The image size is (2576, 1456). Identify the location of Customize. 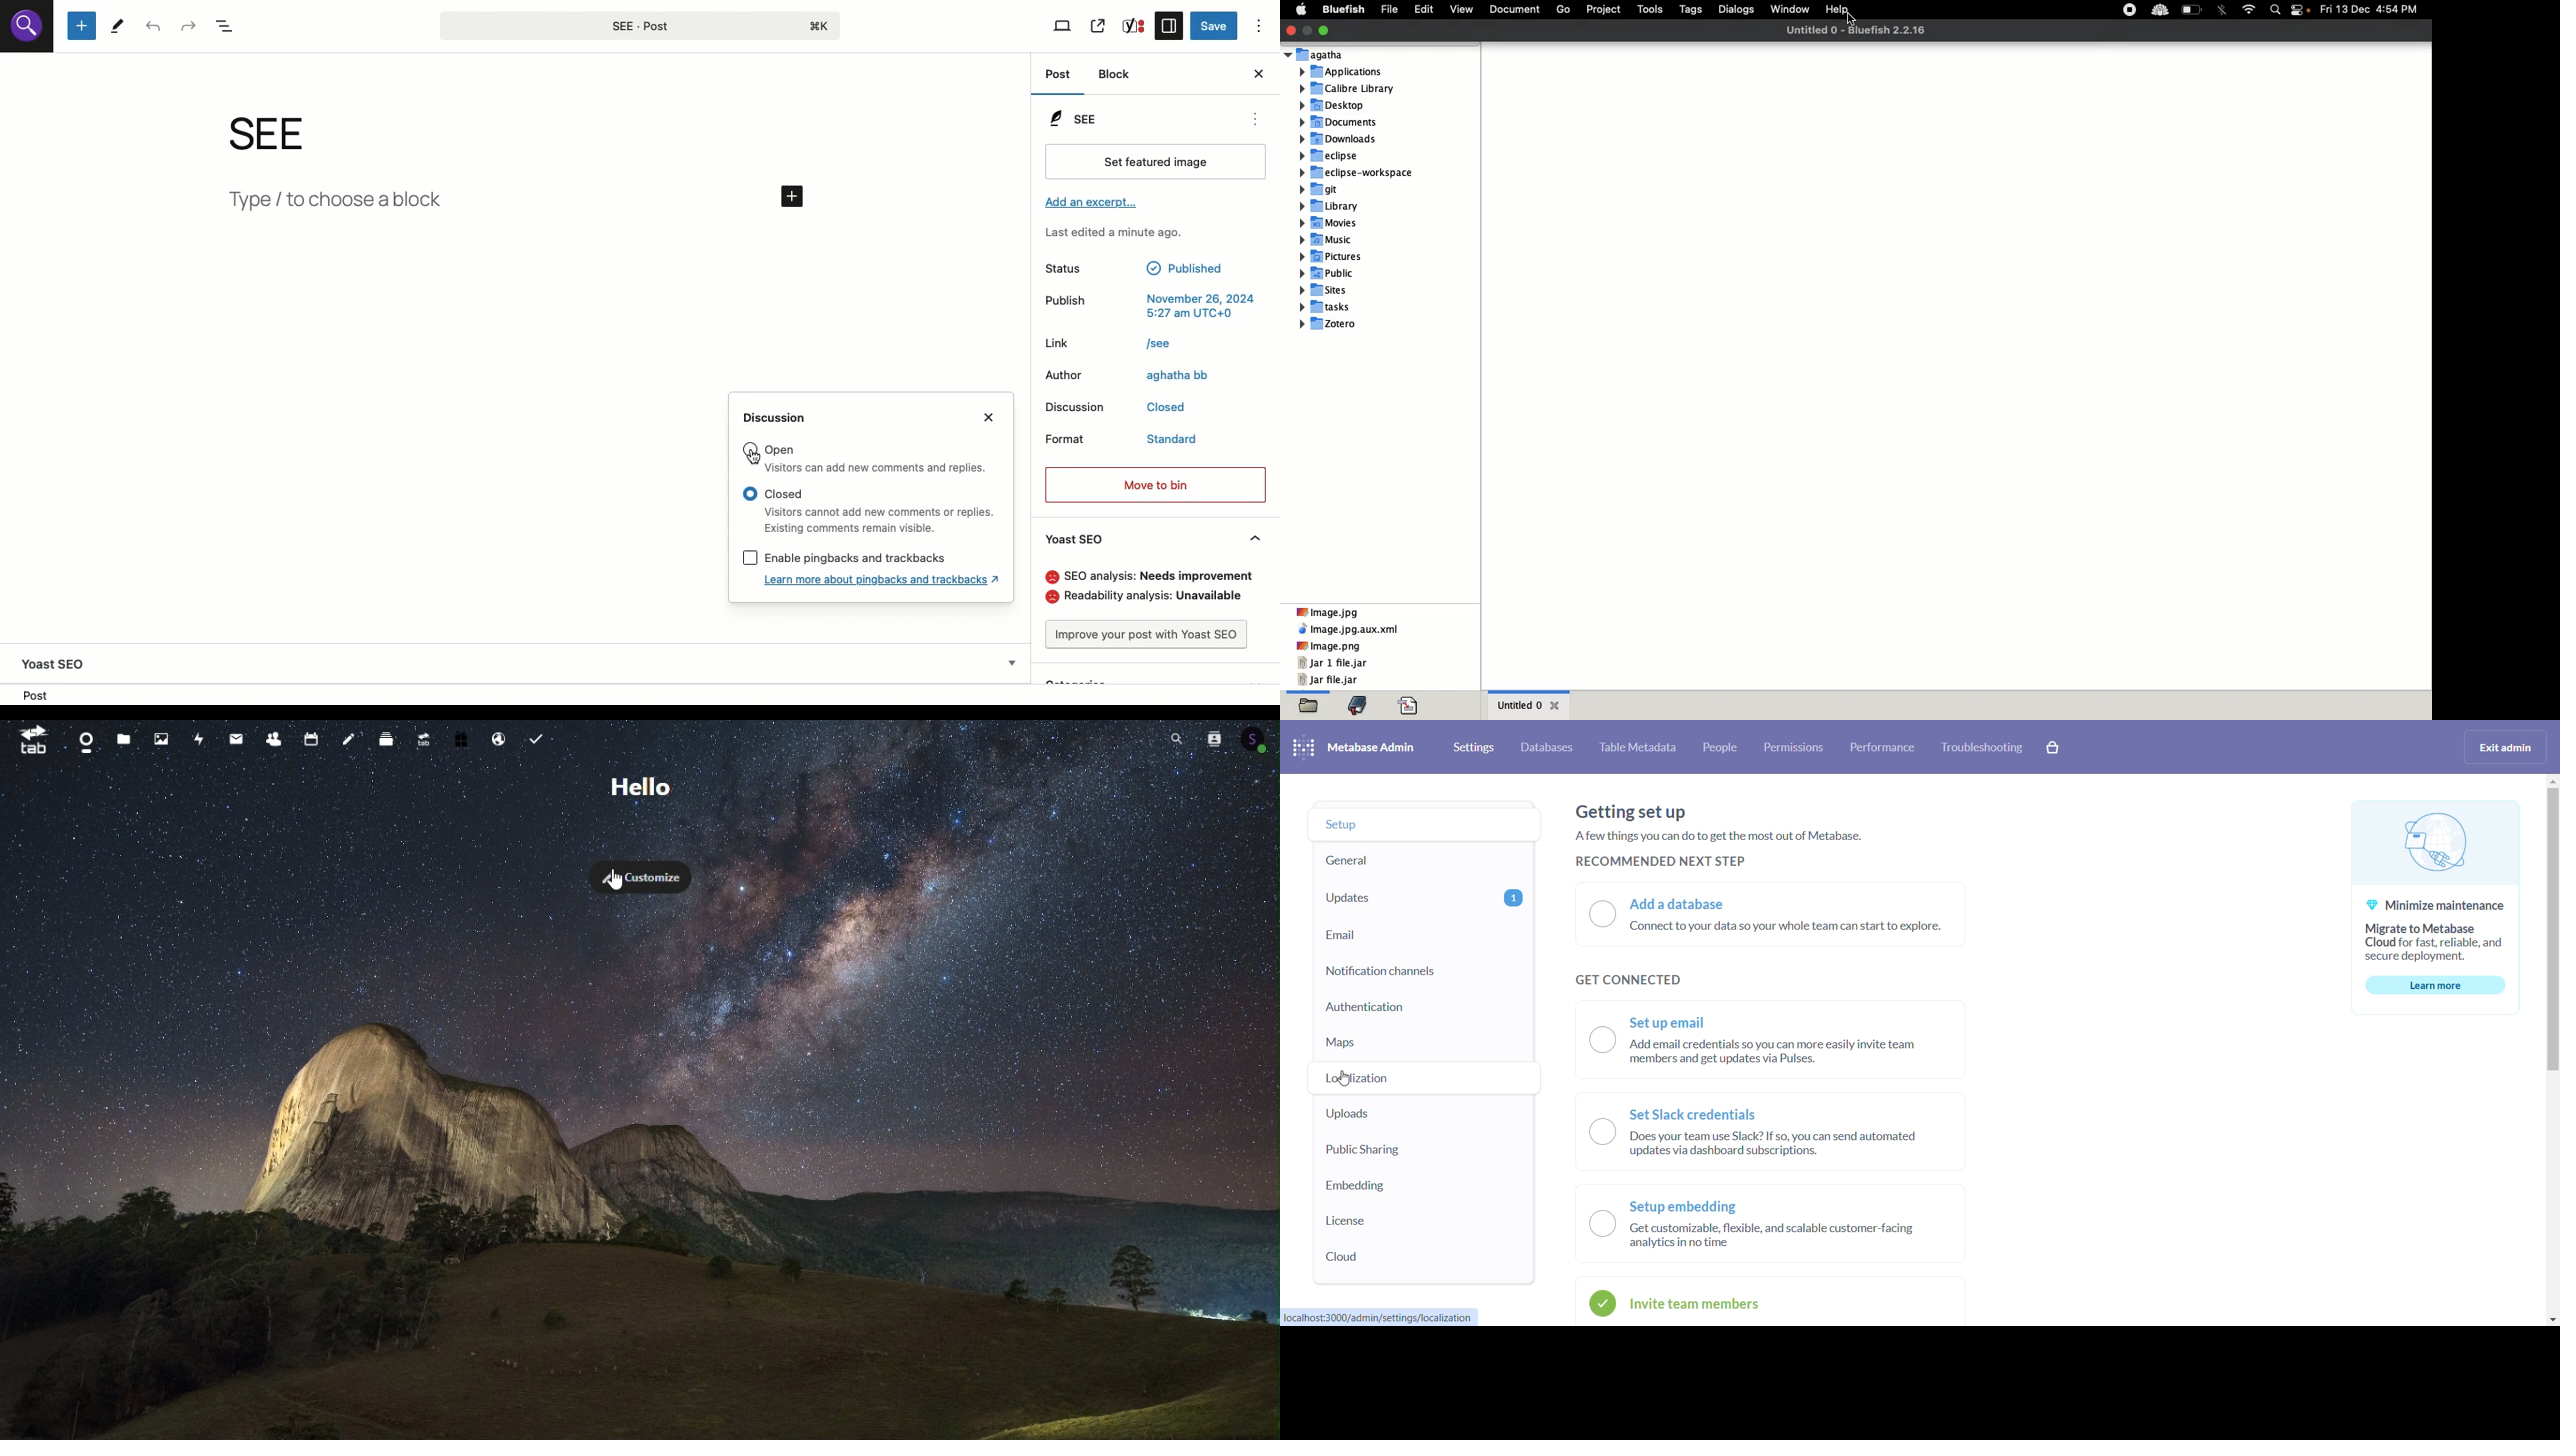
(645, 877).